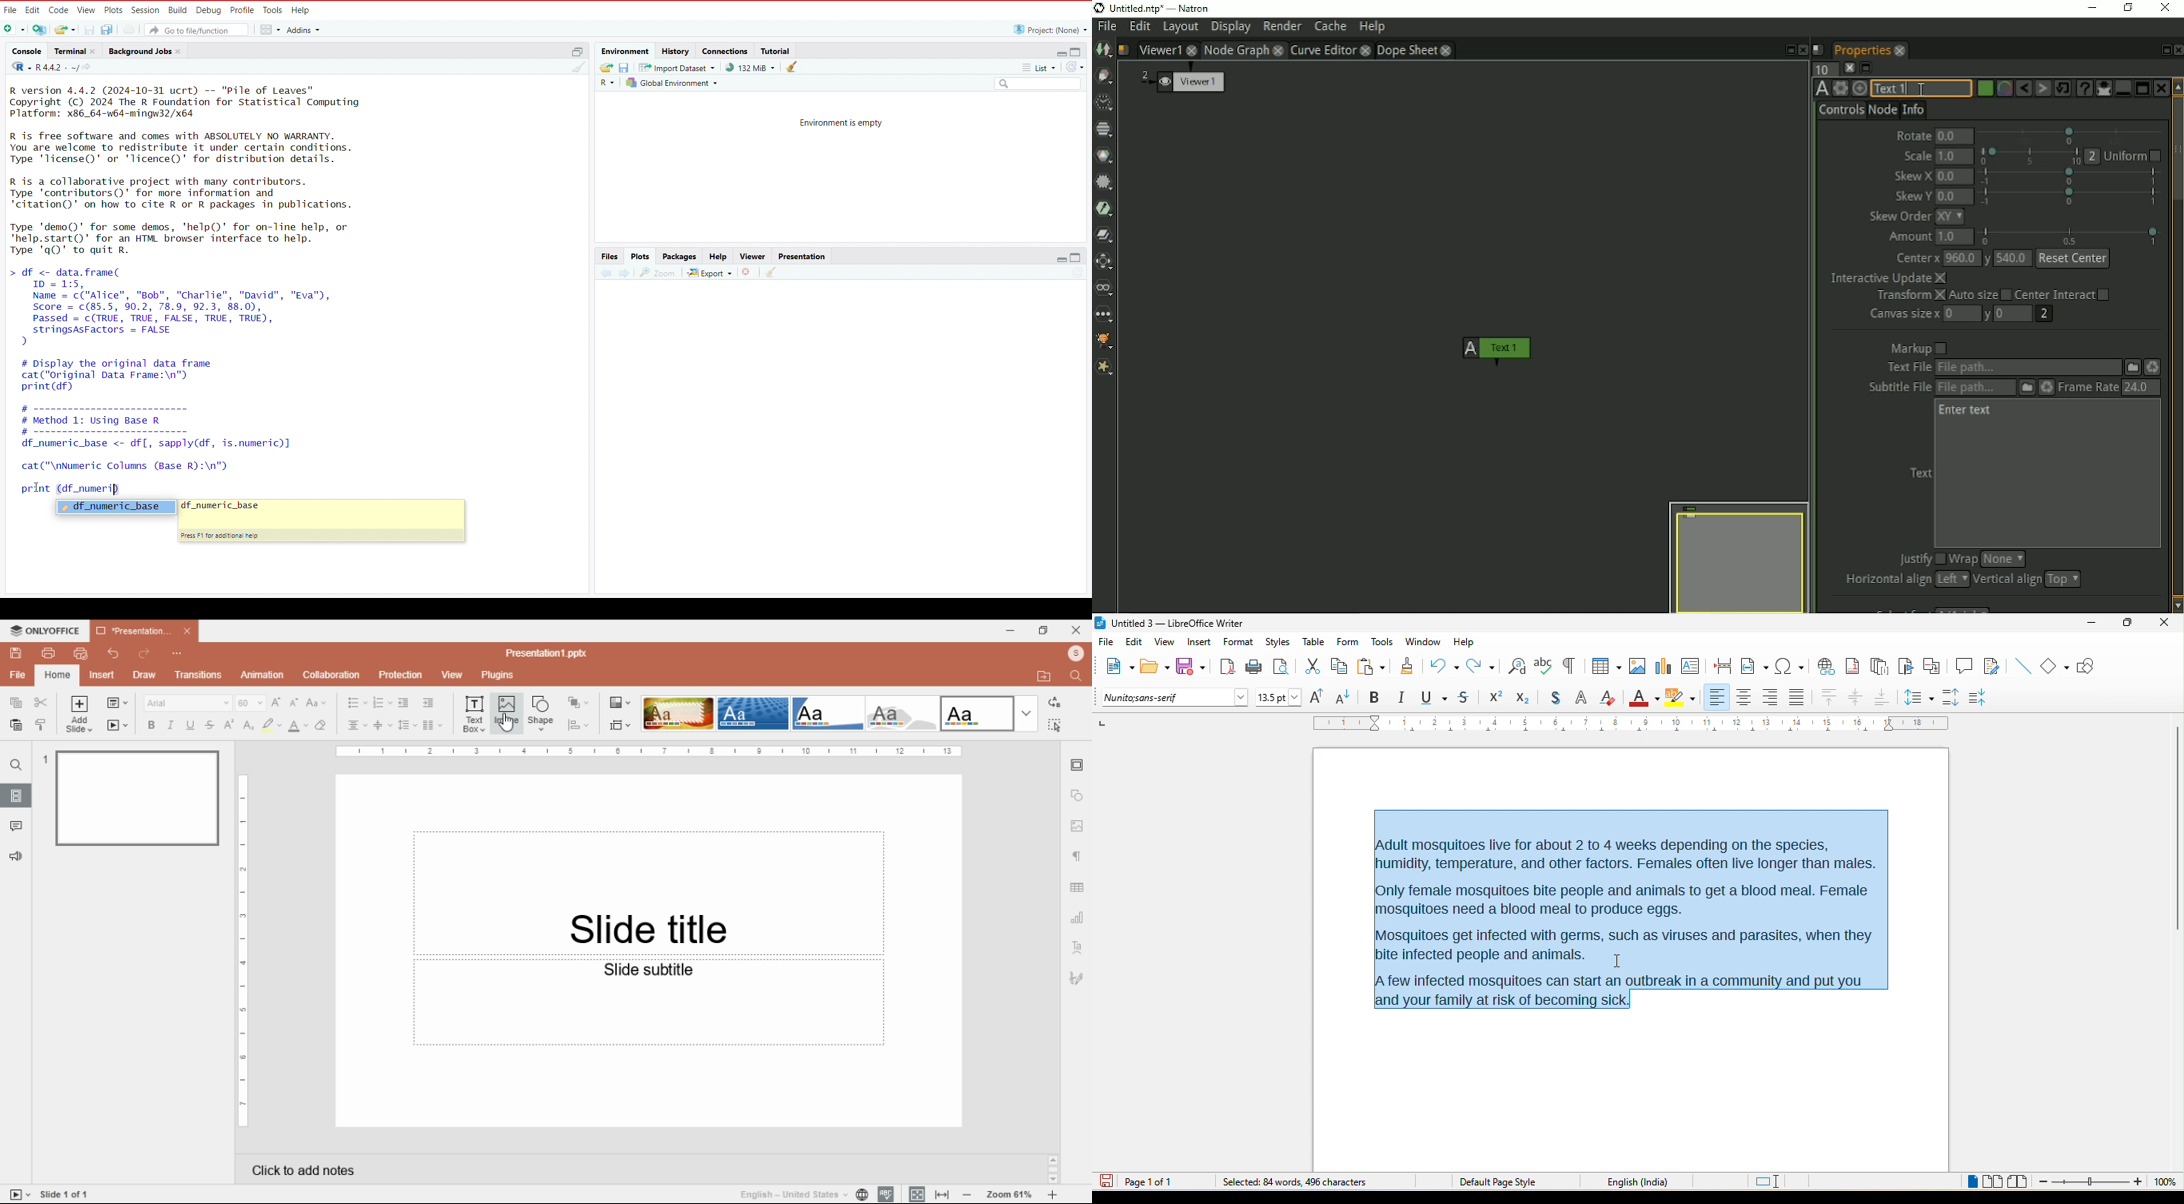 The height and width of the screenshot is (1204, 2184). What do you see at coordinates (1690, 665) in the screenshot?
I see `text box` at bounding box center [1690, 665].